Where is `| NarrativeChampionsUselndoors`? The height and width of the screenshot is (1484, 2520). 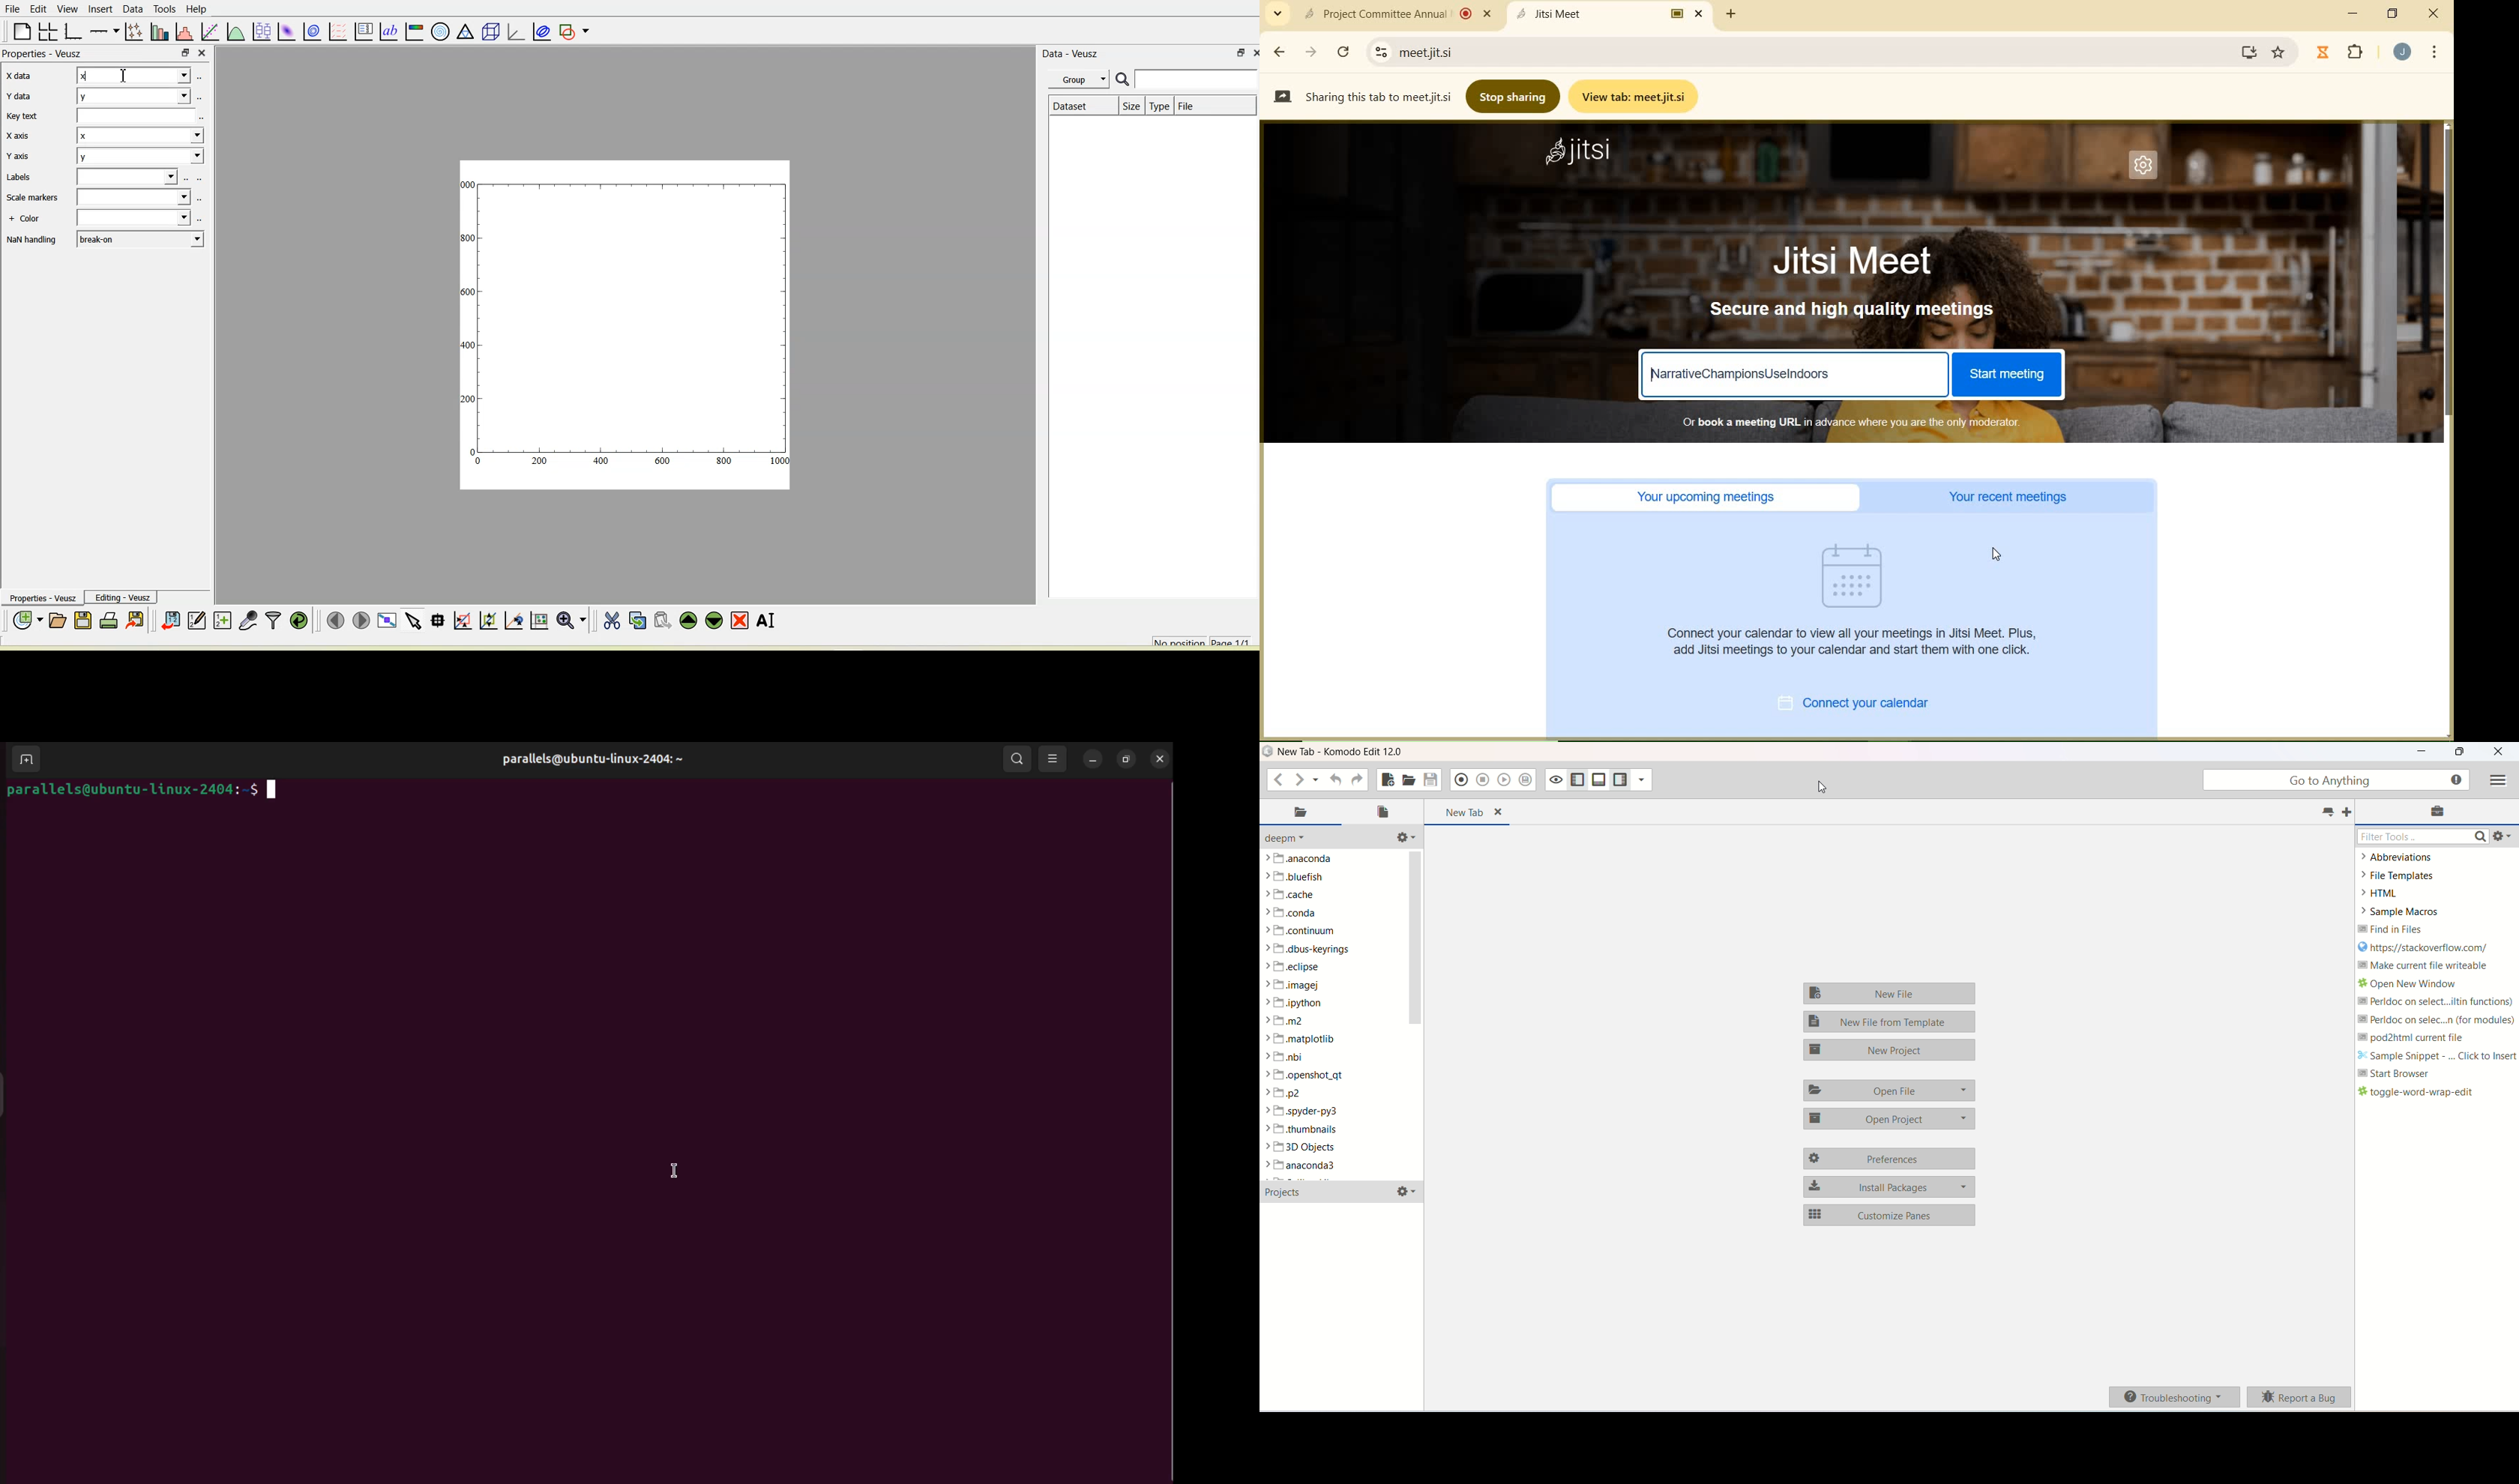
| NarrativeChampionsUselndoors is located at coordinates (1800, 373).